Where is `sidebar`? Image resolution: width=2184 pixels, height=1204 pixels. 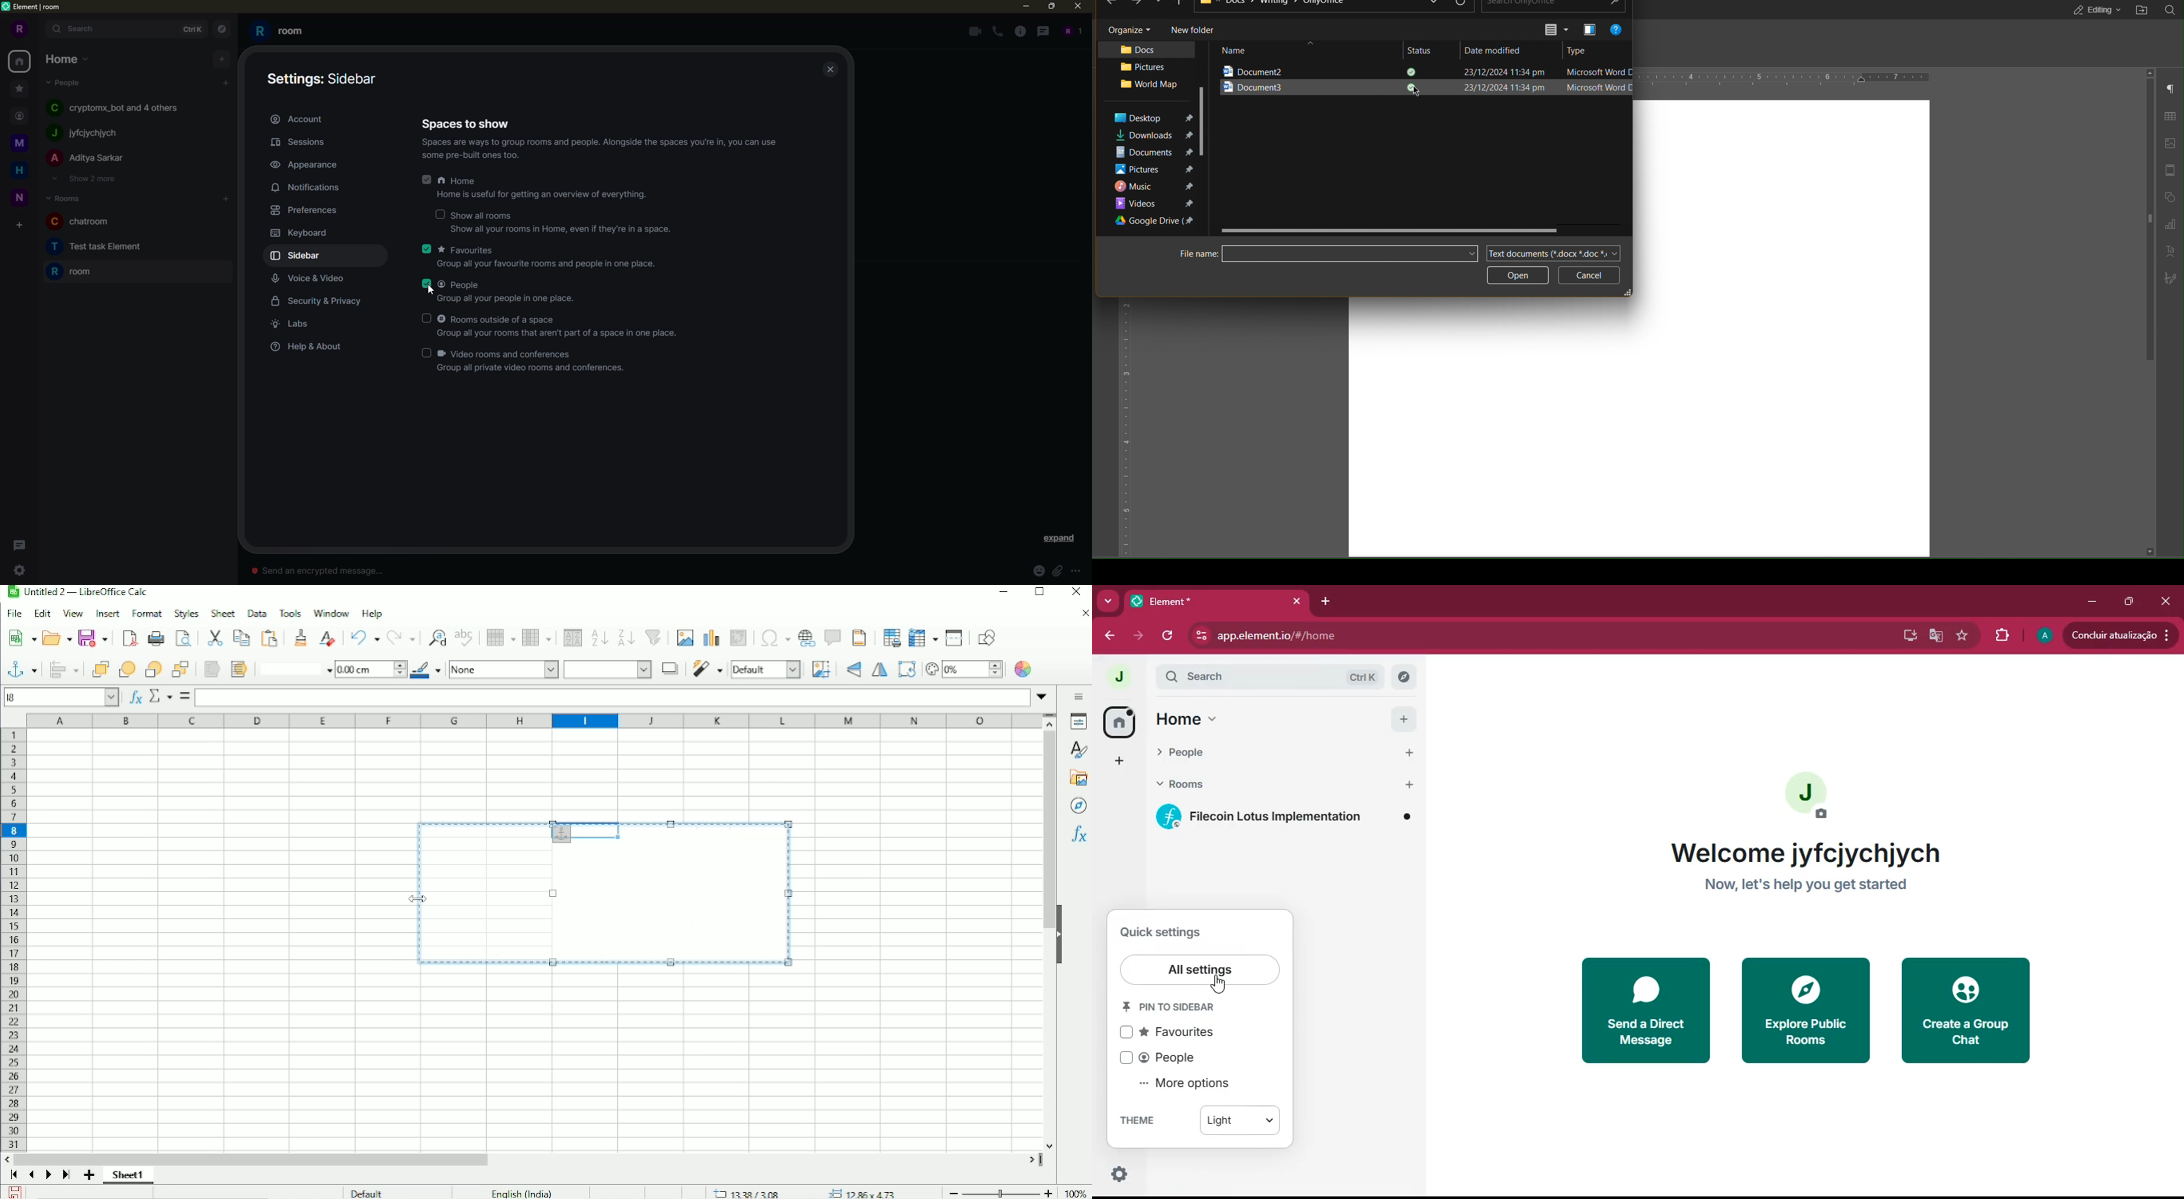
sidebar is located at coordinates (299, 257).